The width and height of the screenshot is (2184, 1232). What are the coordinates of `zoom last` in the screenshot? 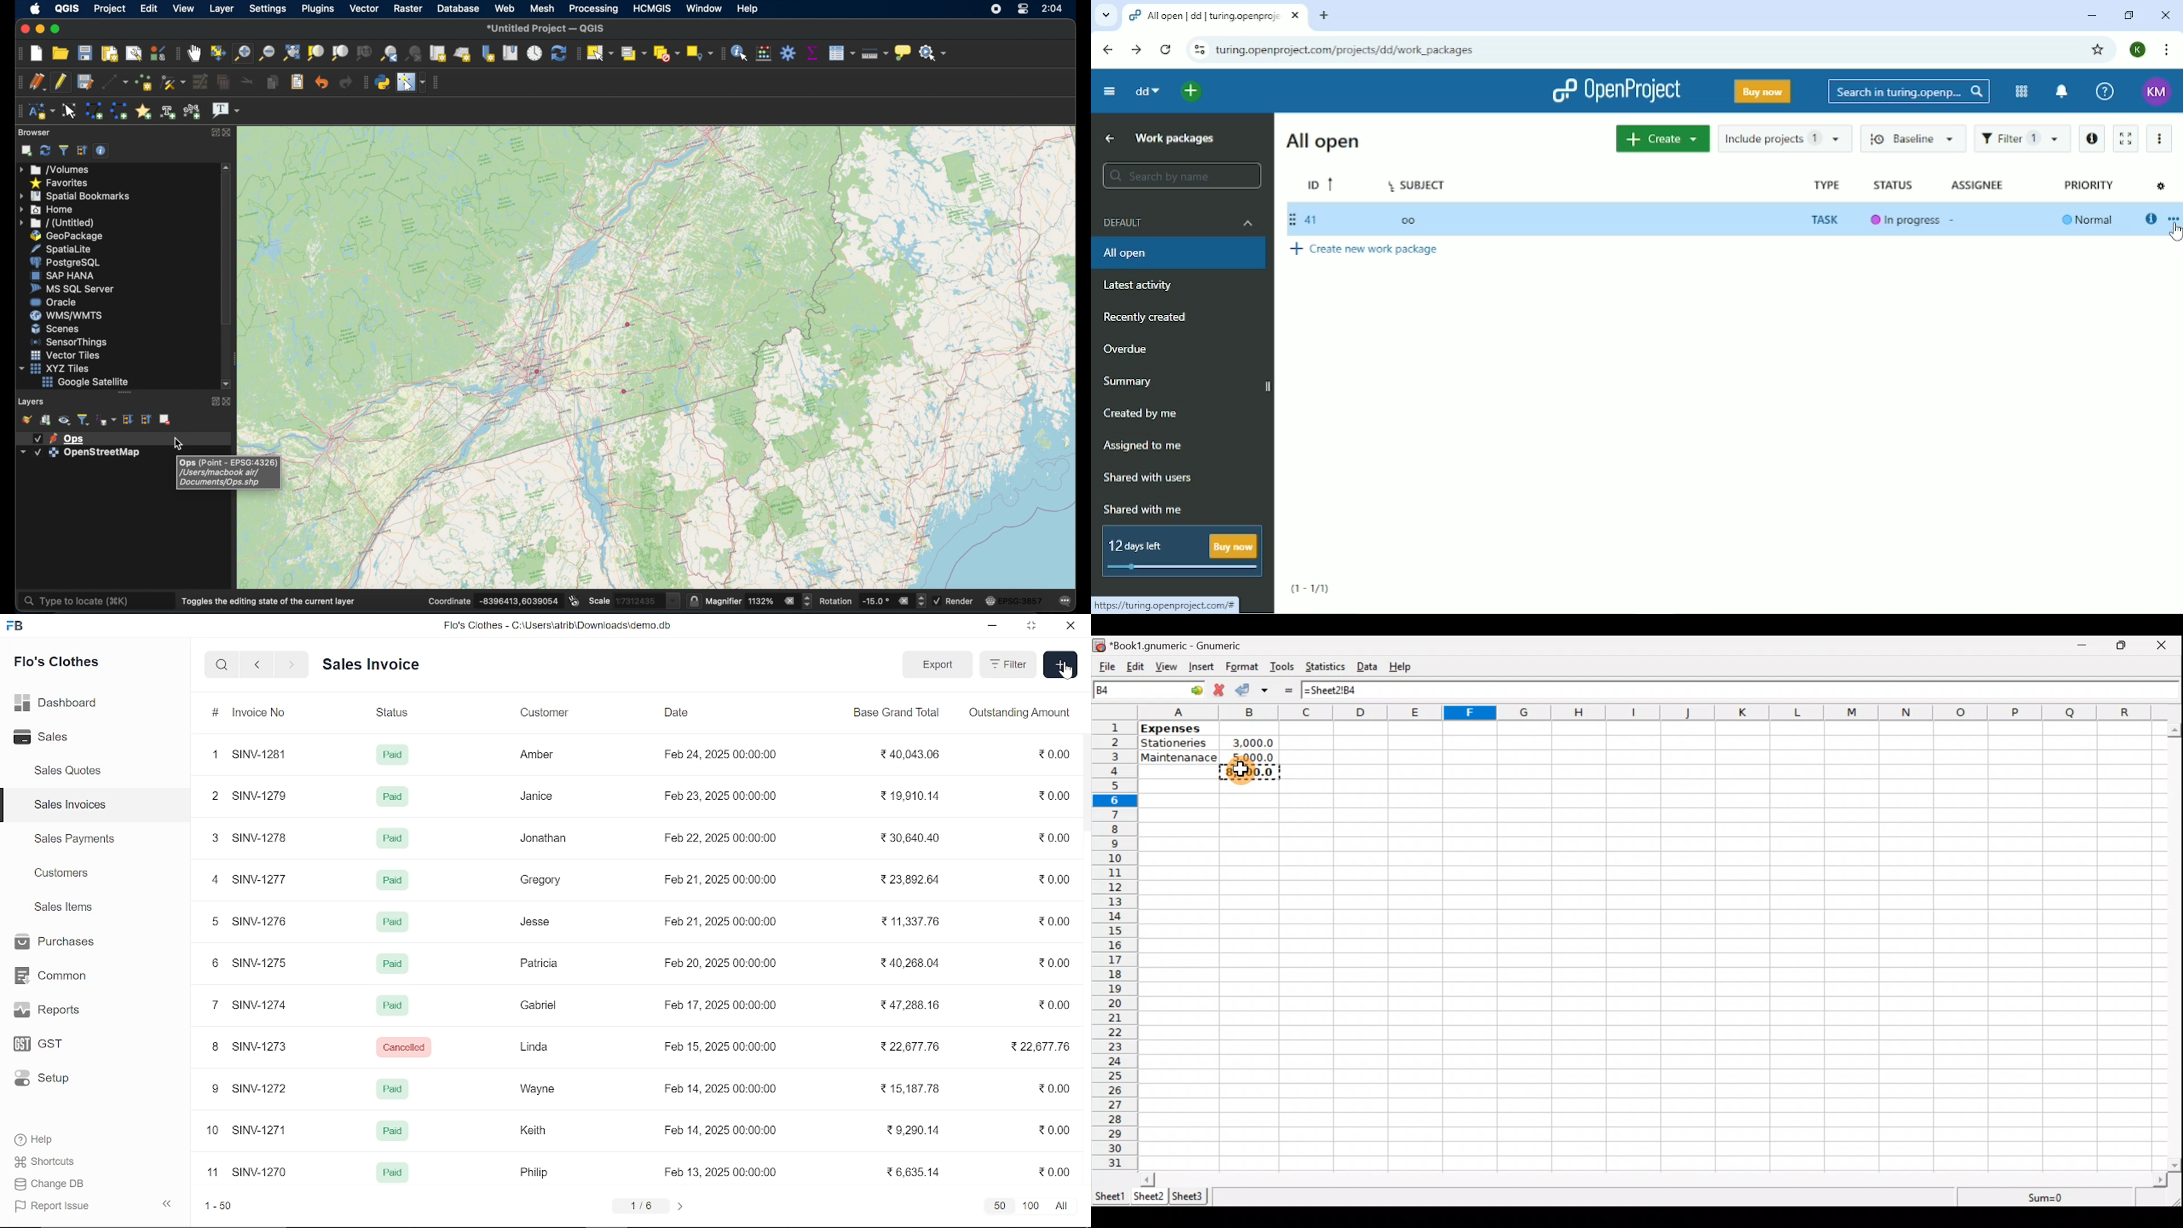 It's located at (389, 53).